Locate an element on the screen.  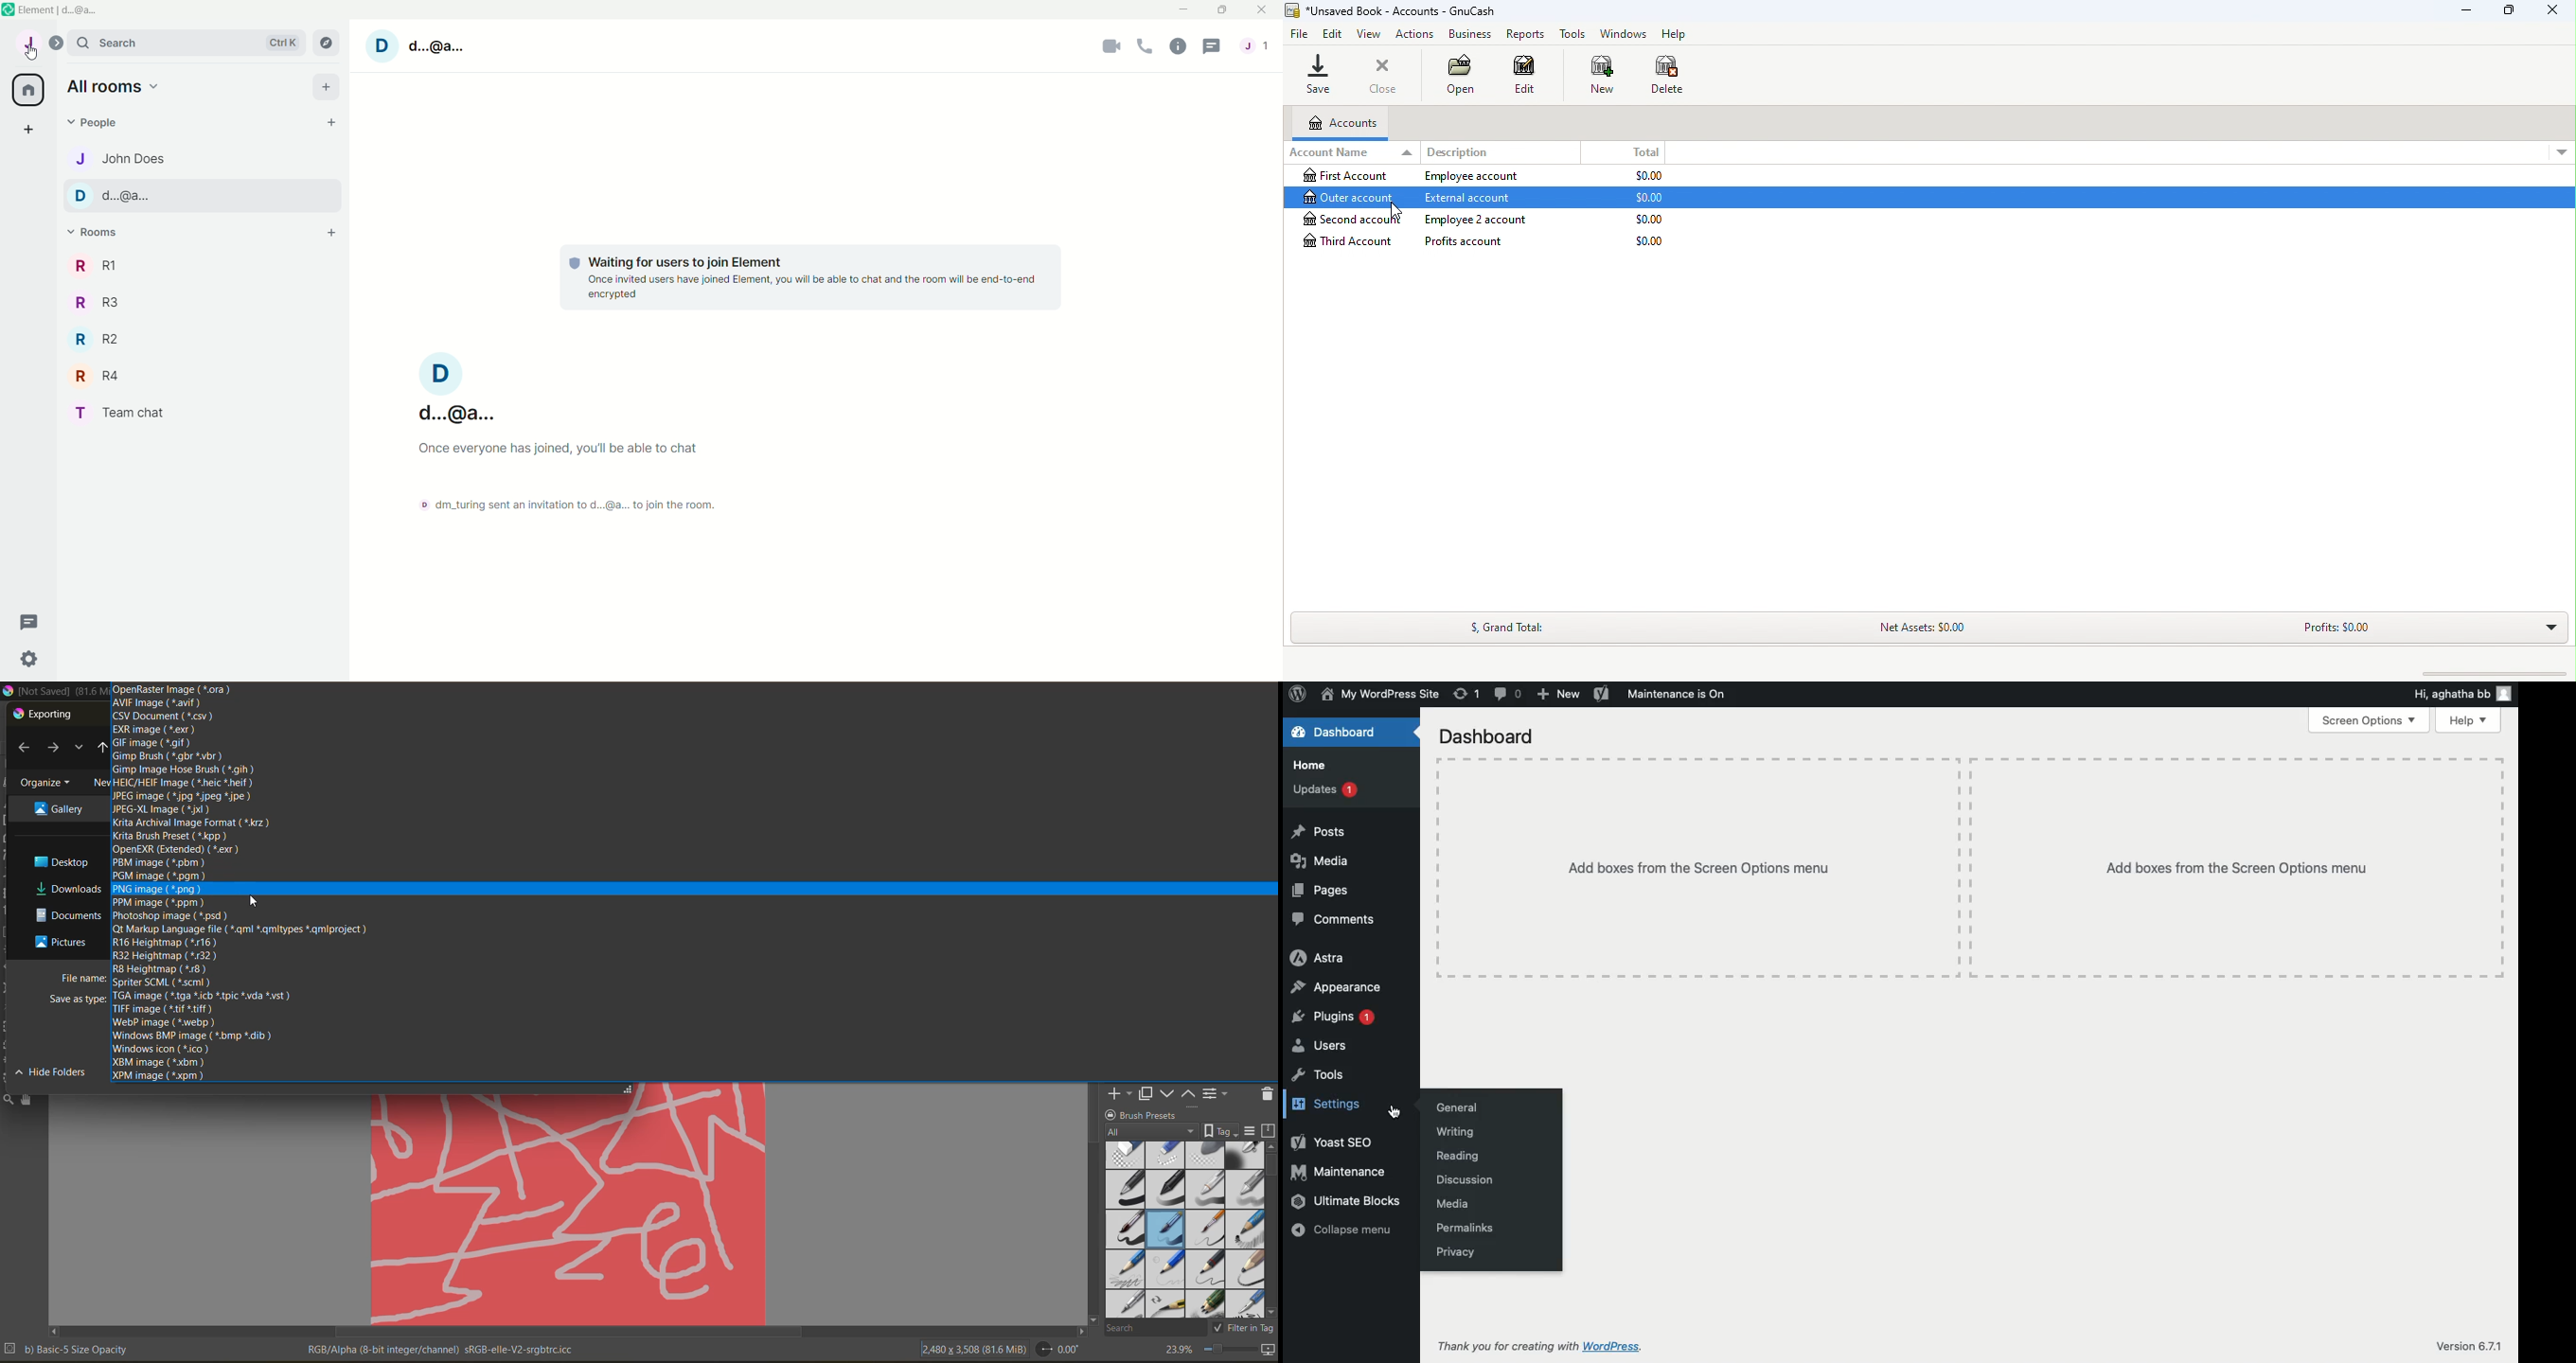
wordpress is located at coordinates (1613, 1348).